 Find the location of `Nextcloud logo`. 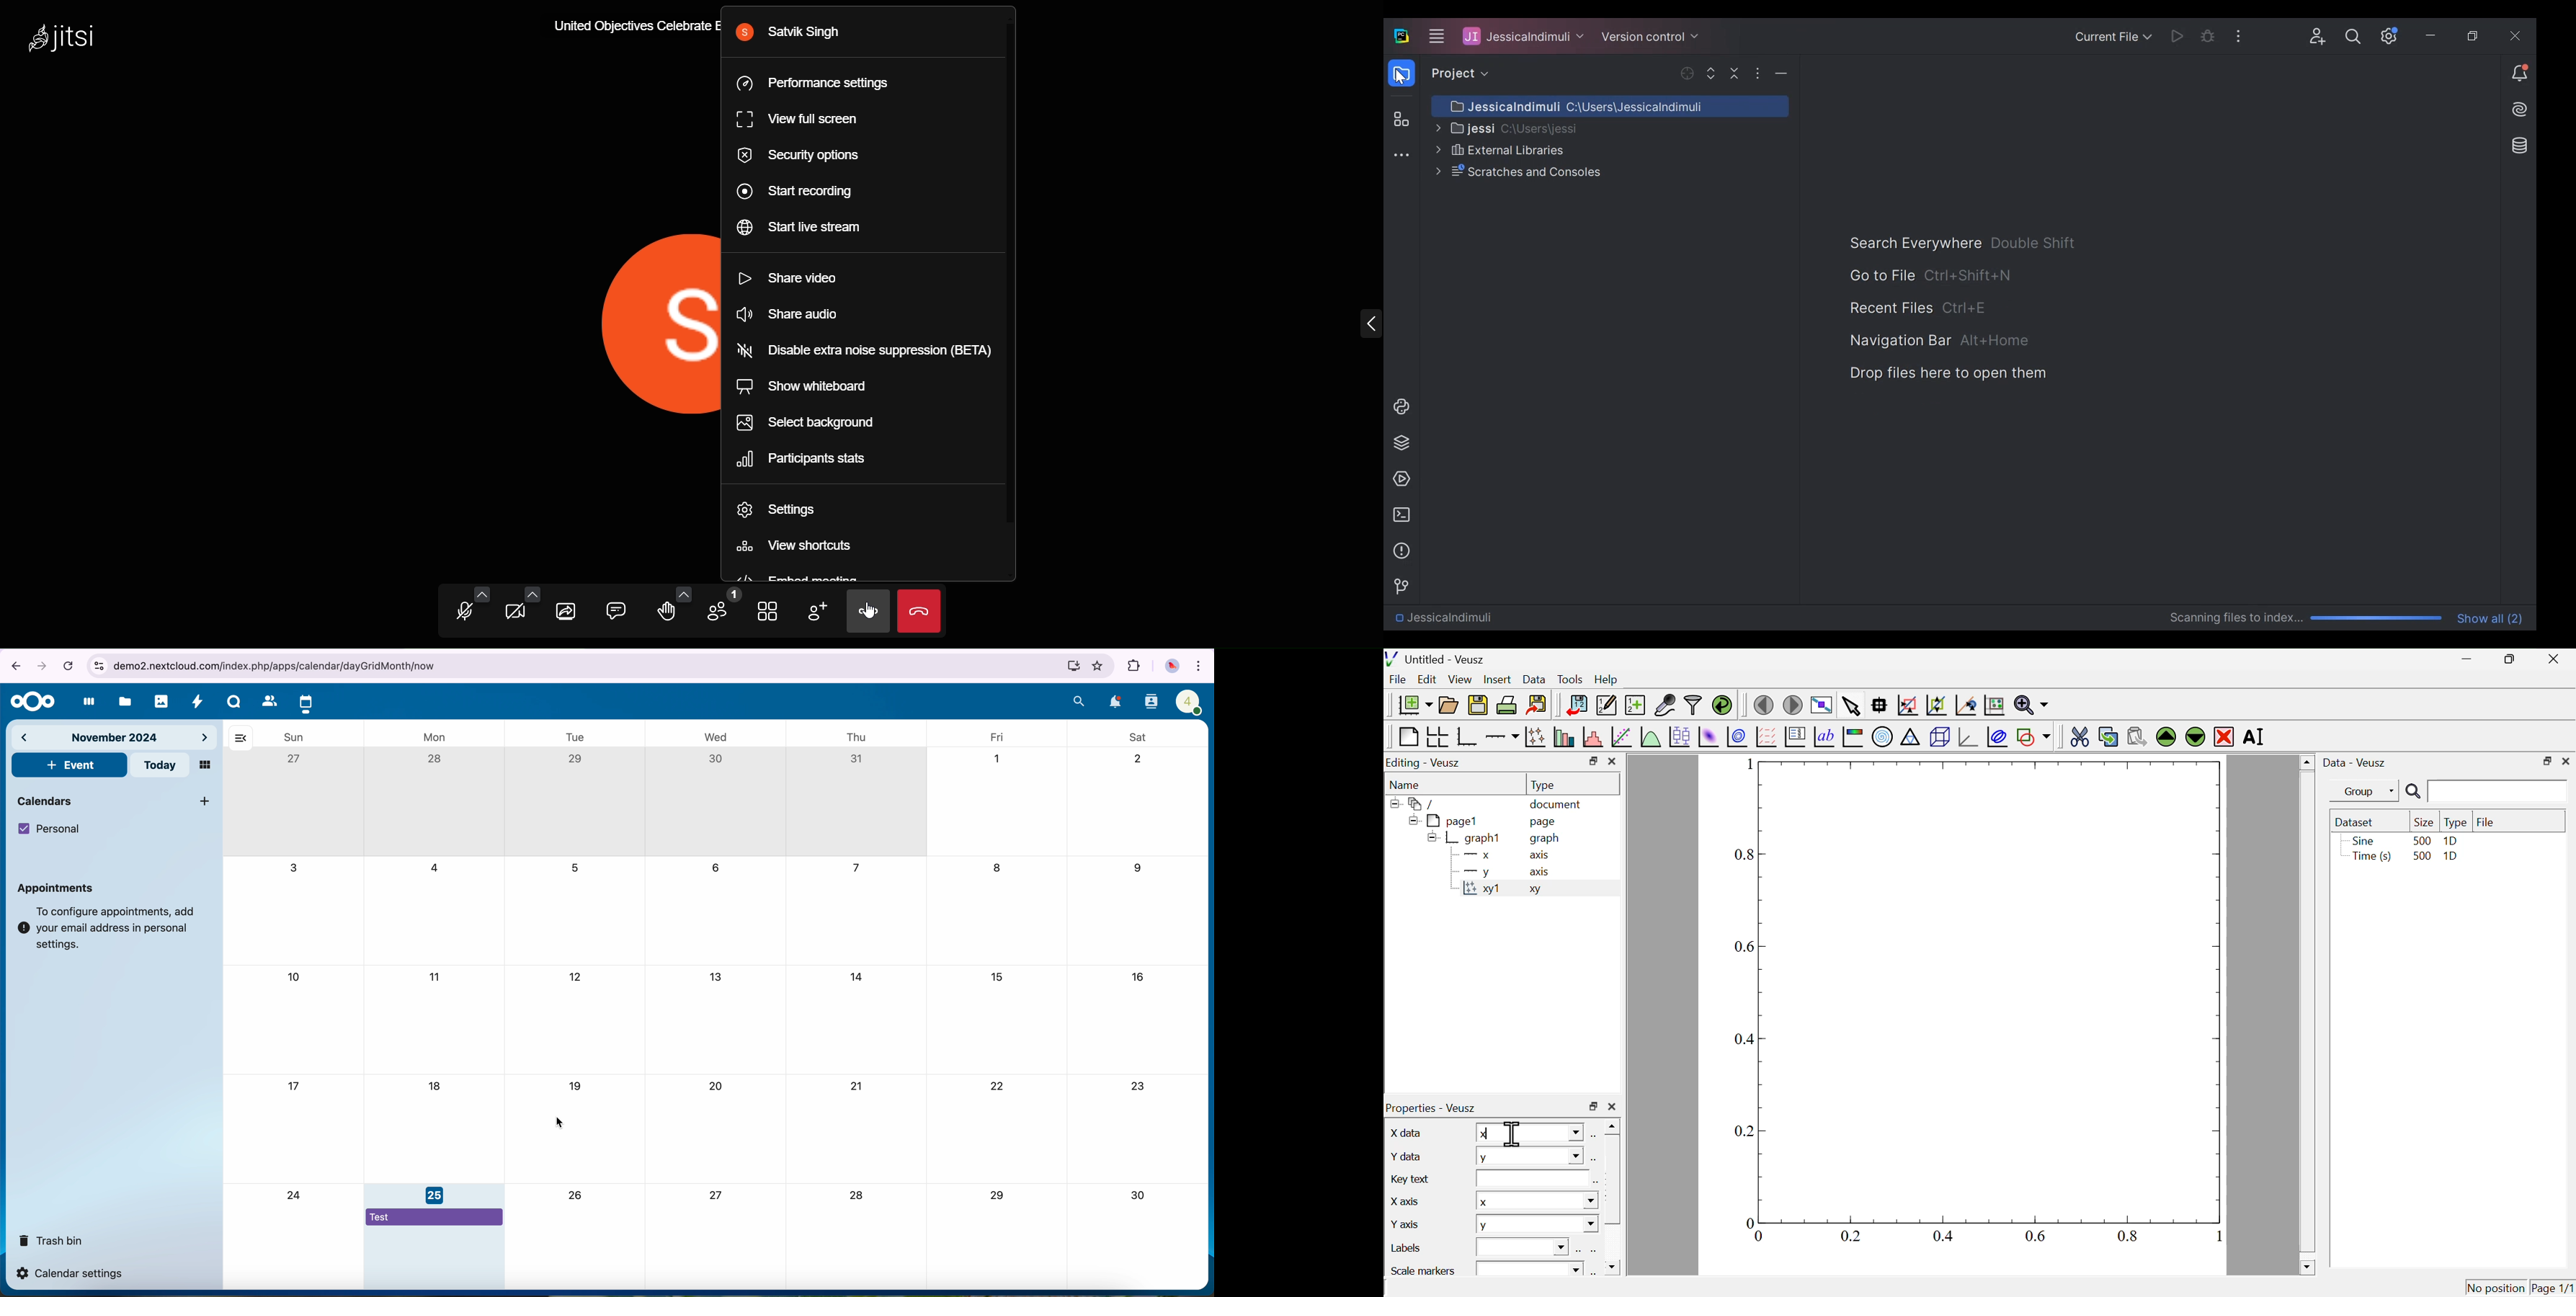

Nextcloud logo is located at coordinates (32, 702).